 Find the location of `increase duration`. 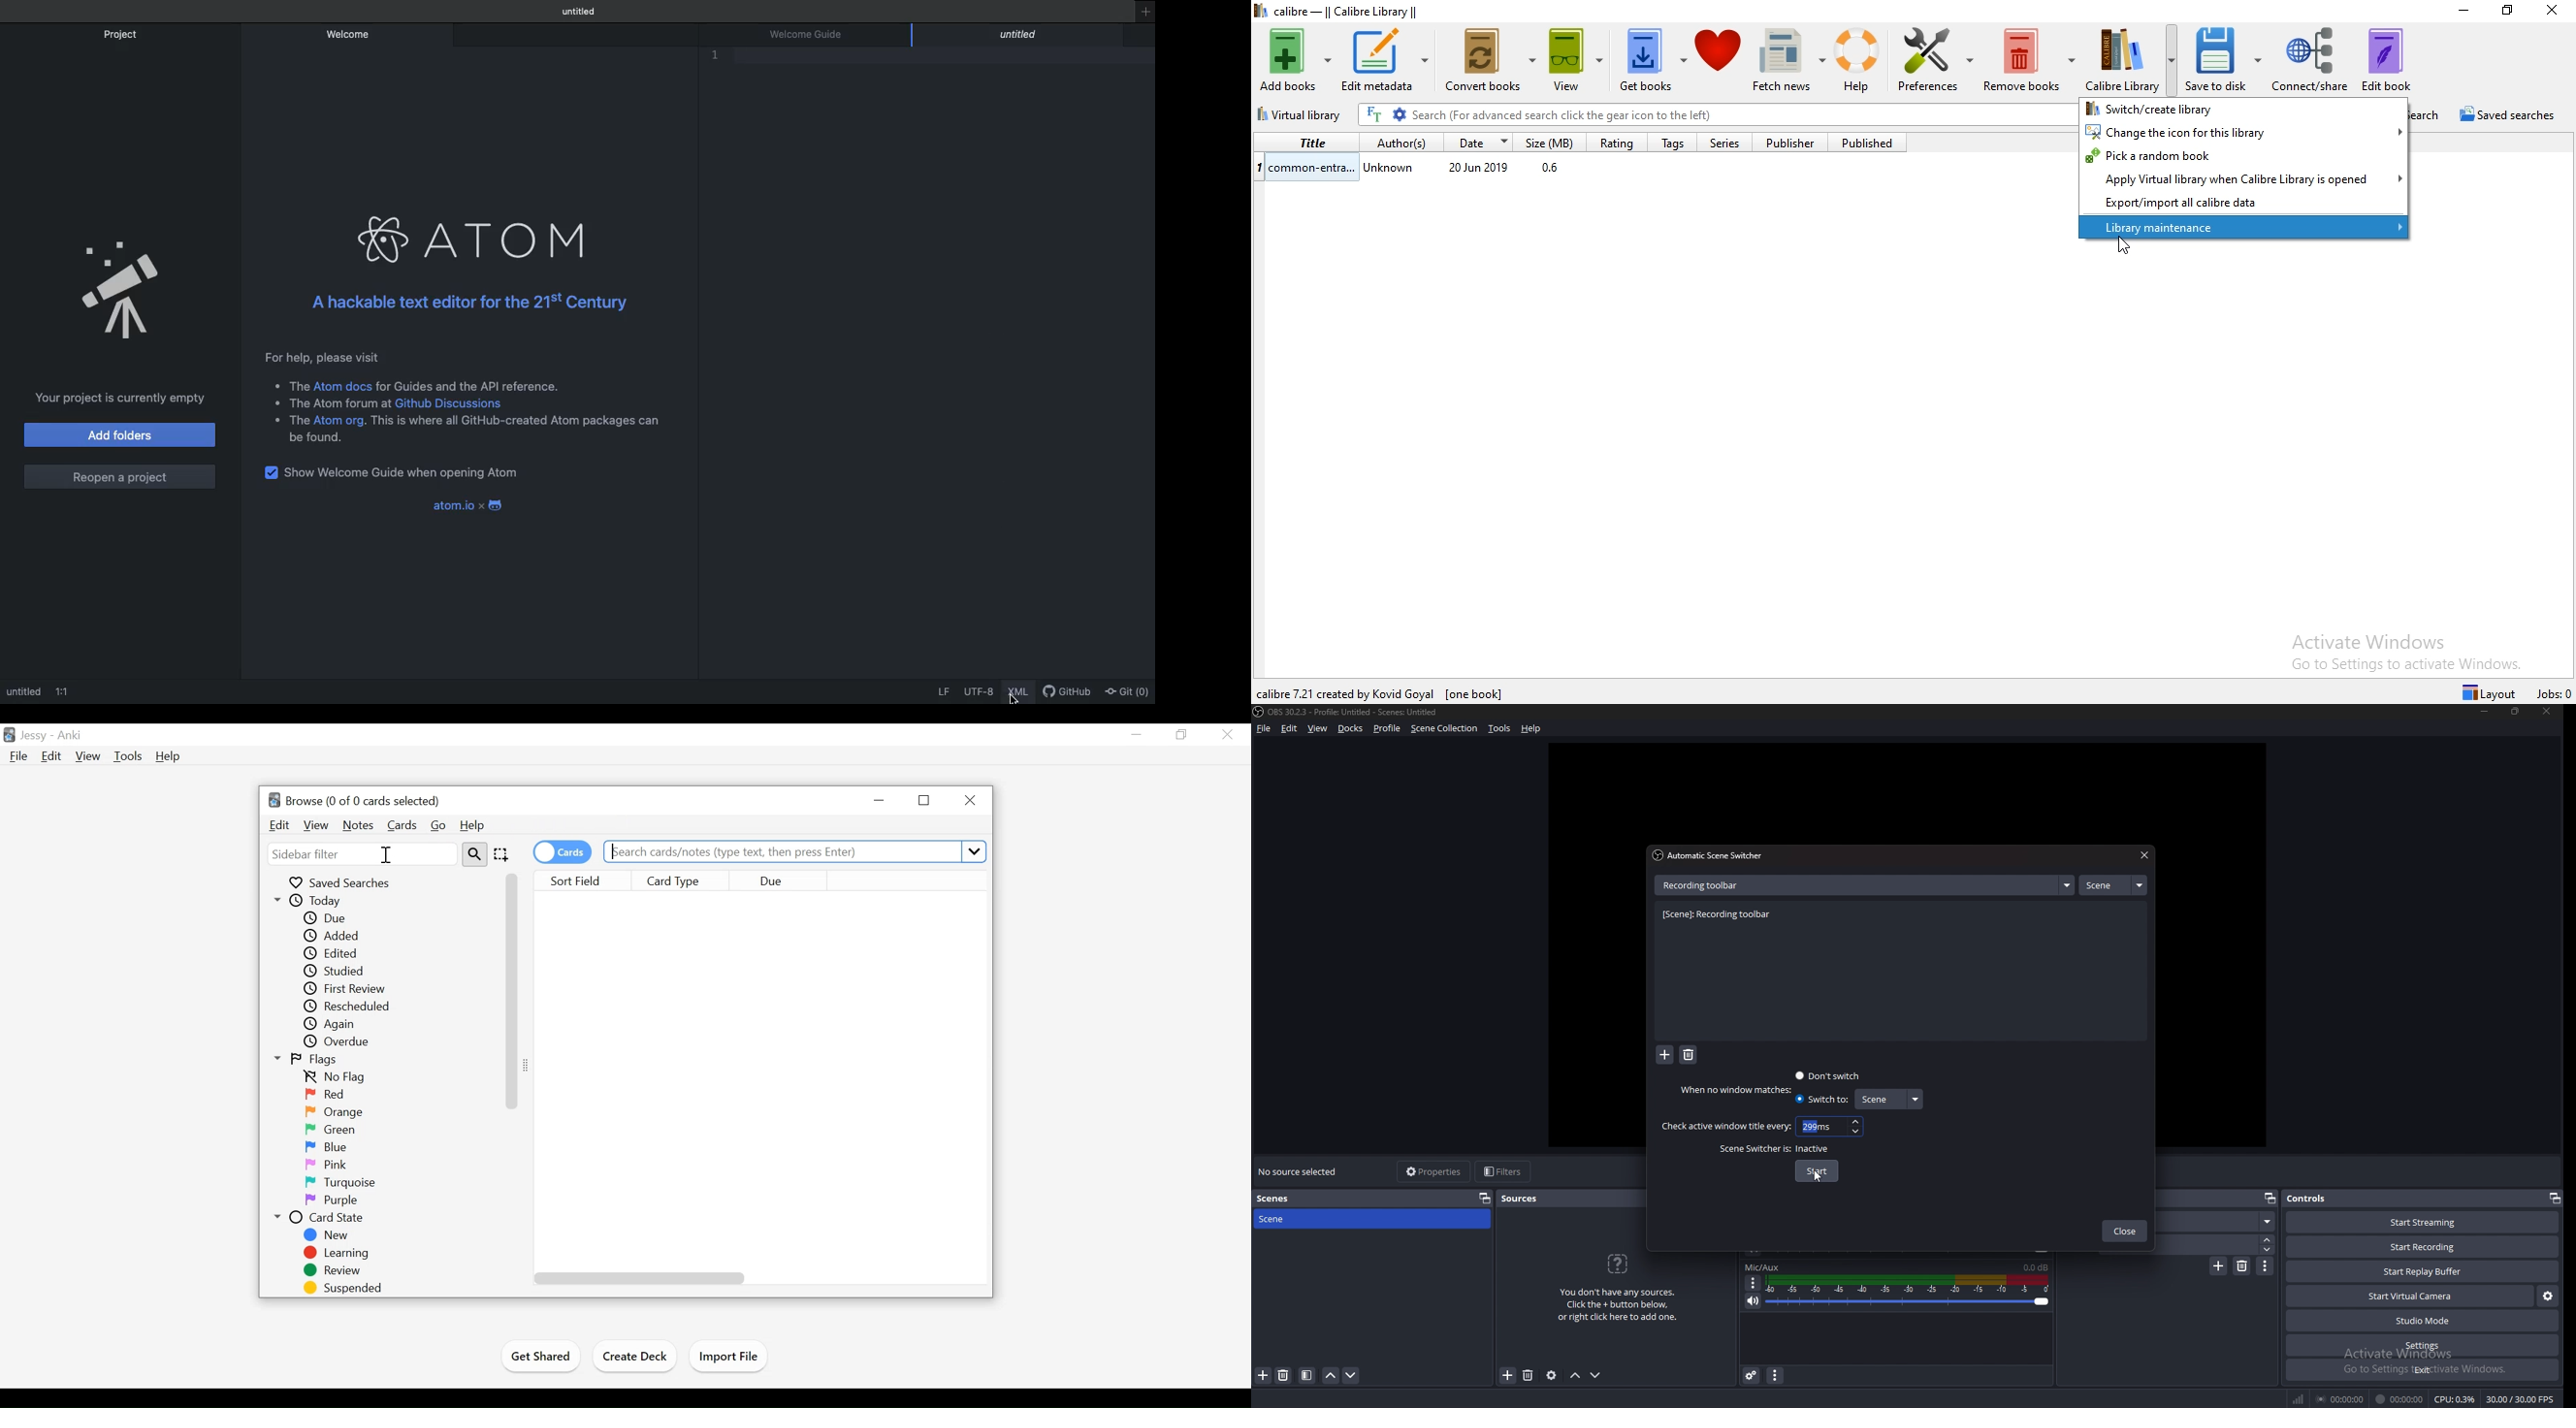

increase duration is located at coordinates (2268, 1238).